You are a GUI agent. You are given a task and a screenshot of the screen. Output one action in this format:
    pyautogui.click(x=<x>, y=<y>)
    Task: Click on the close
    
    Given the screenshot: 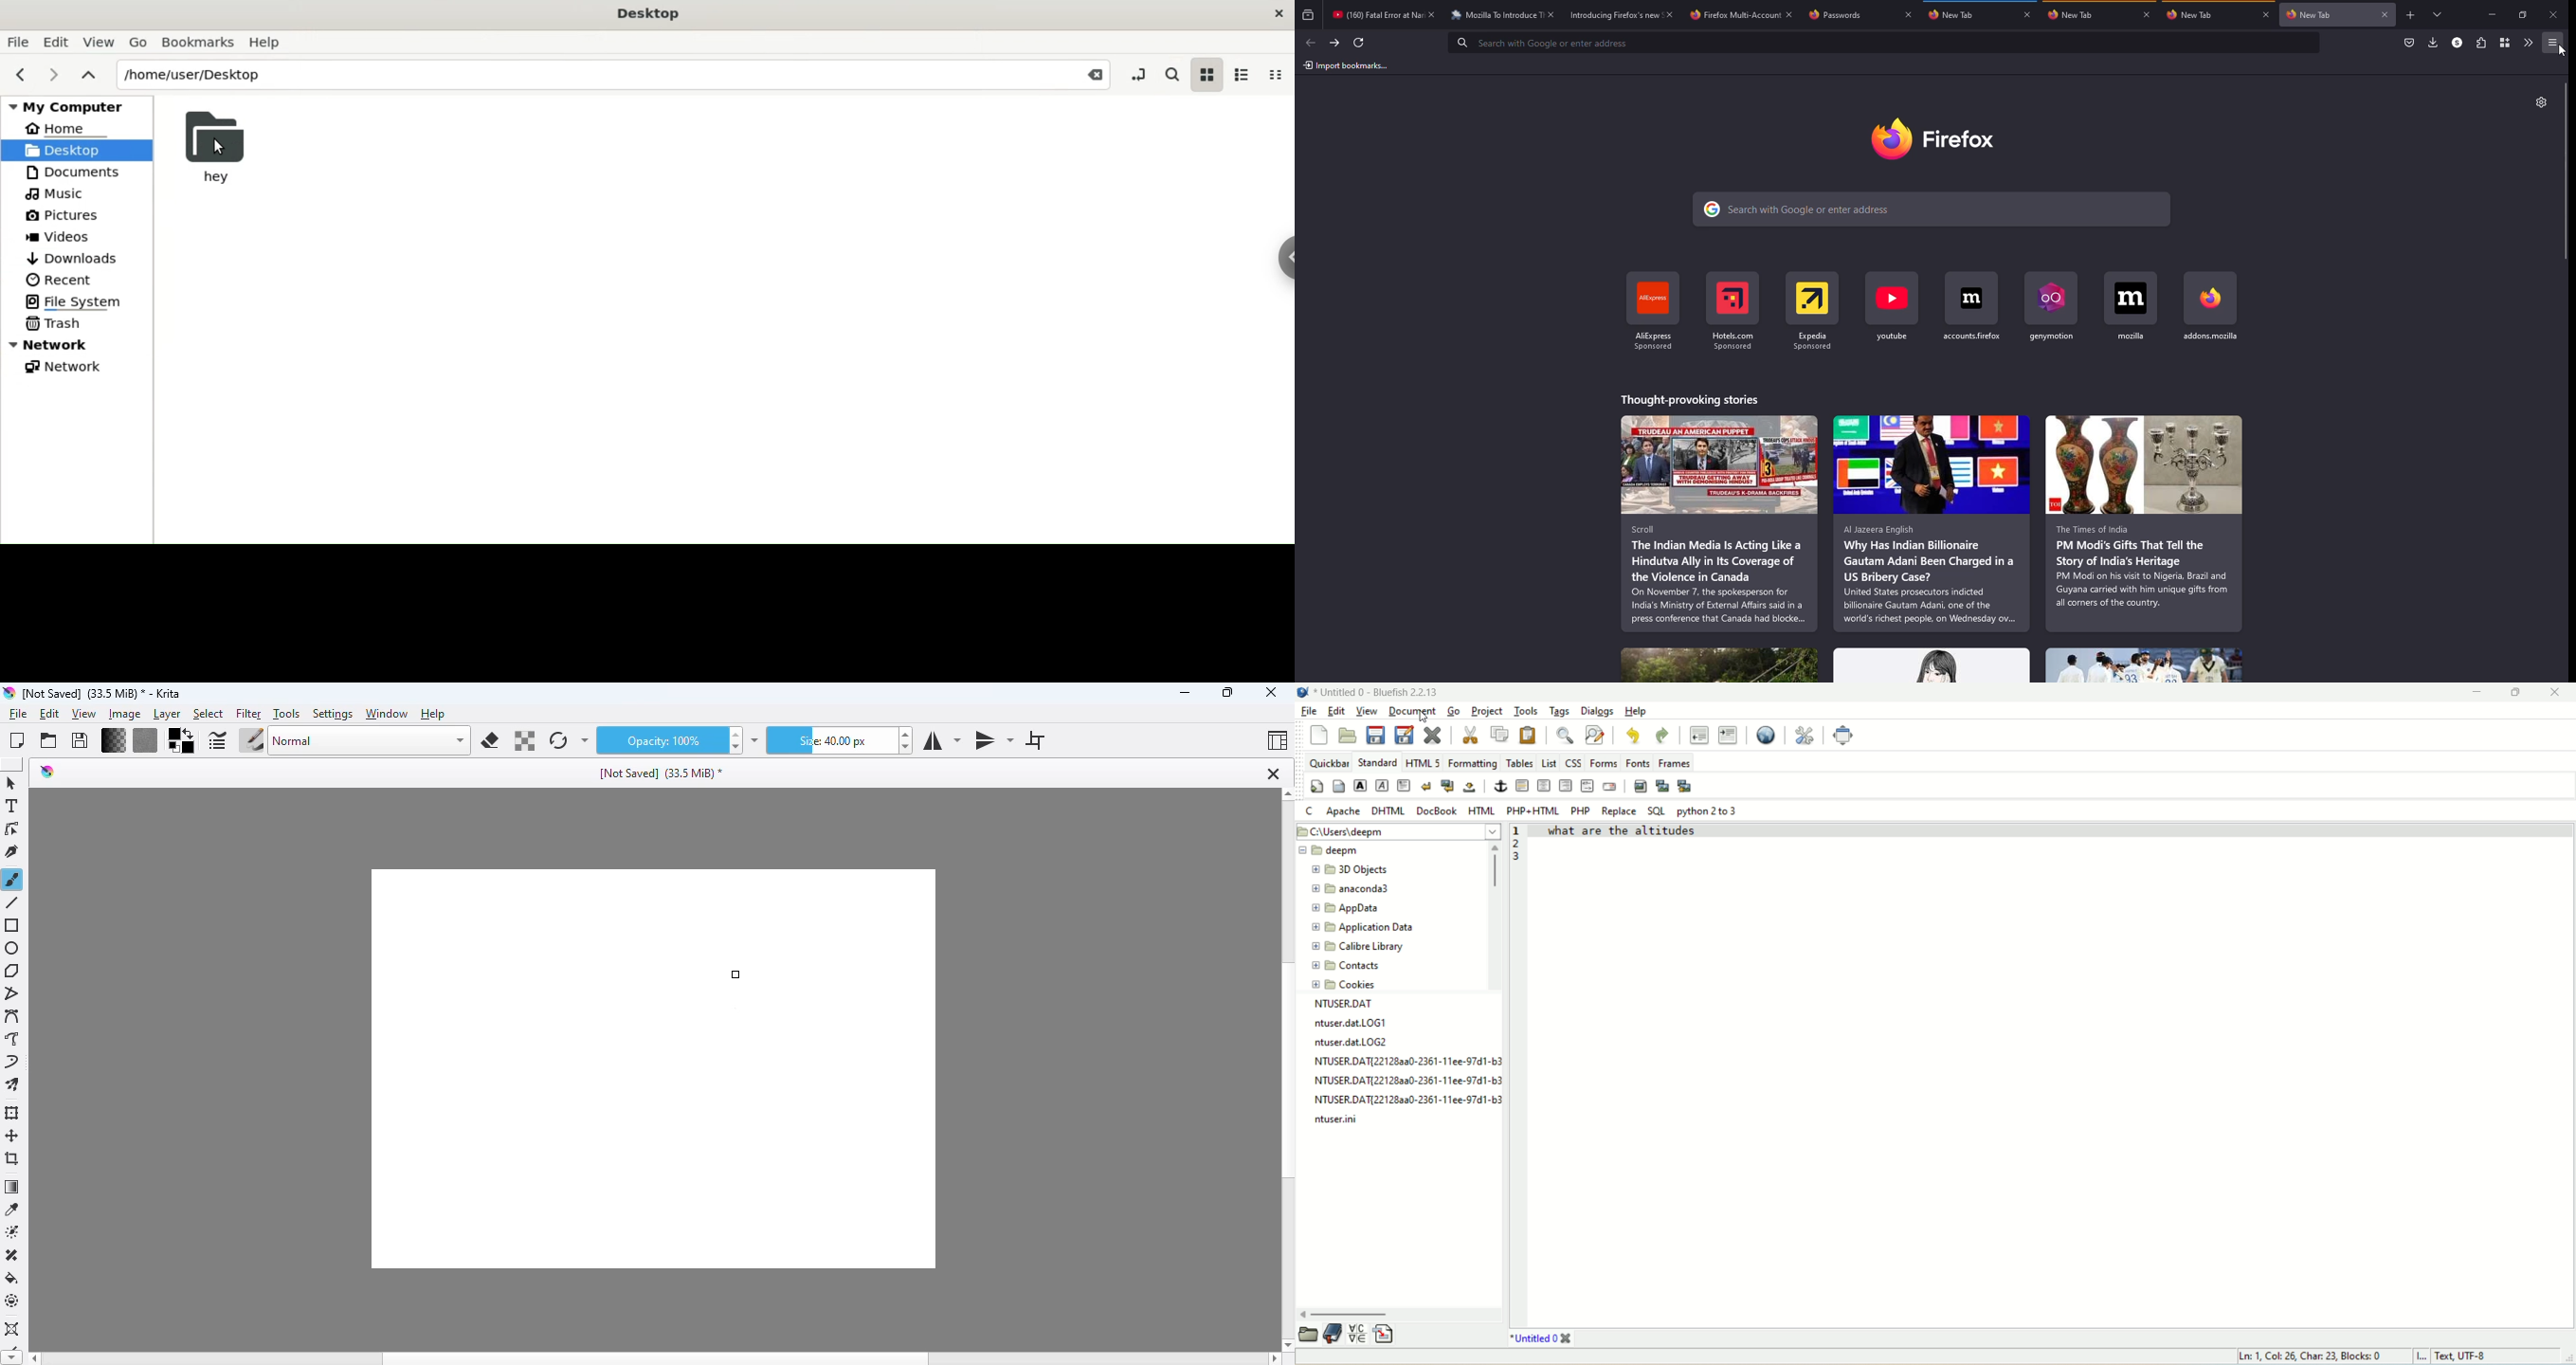 What is the action you would take?
    pyautogui.click(x=2148, y=15)
    